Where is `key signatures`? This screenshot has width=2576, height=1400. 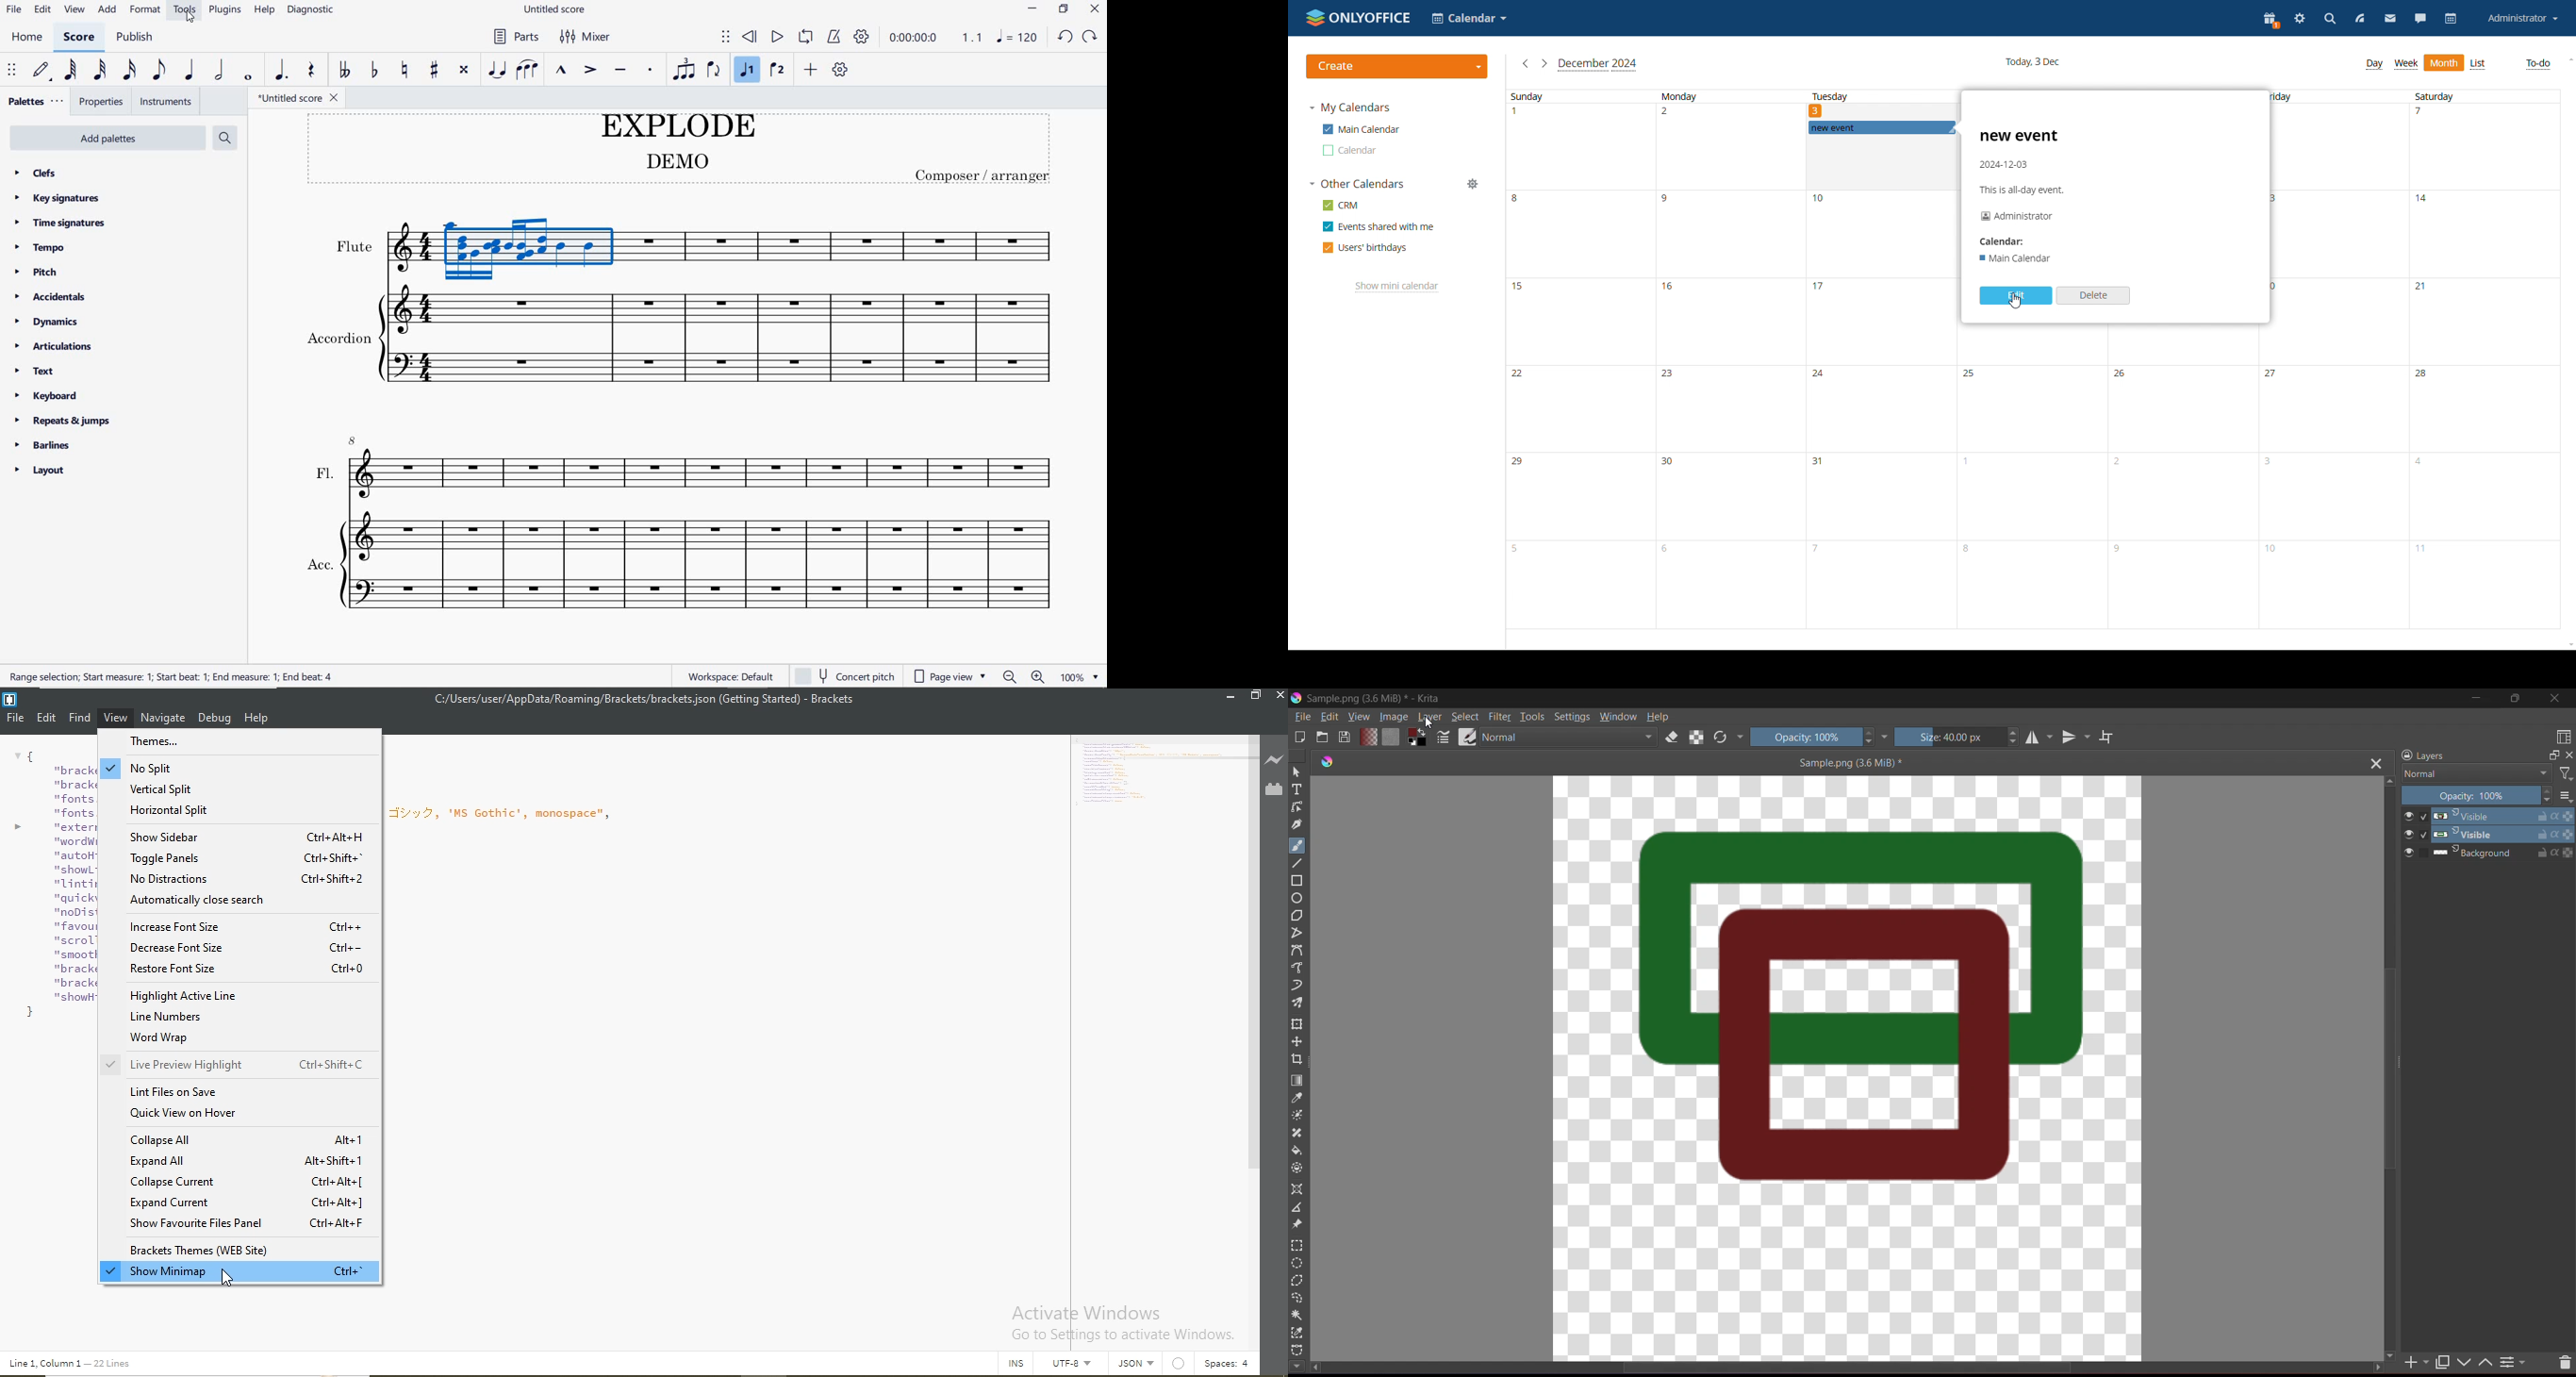 key signatures is located at coordinates (57, 198).